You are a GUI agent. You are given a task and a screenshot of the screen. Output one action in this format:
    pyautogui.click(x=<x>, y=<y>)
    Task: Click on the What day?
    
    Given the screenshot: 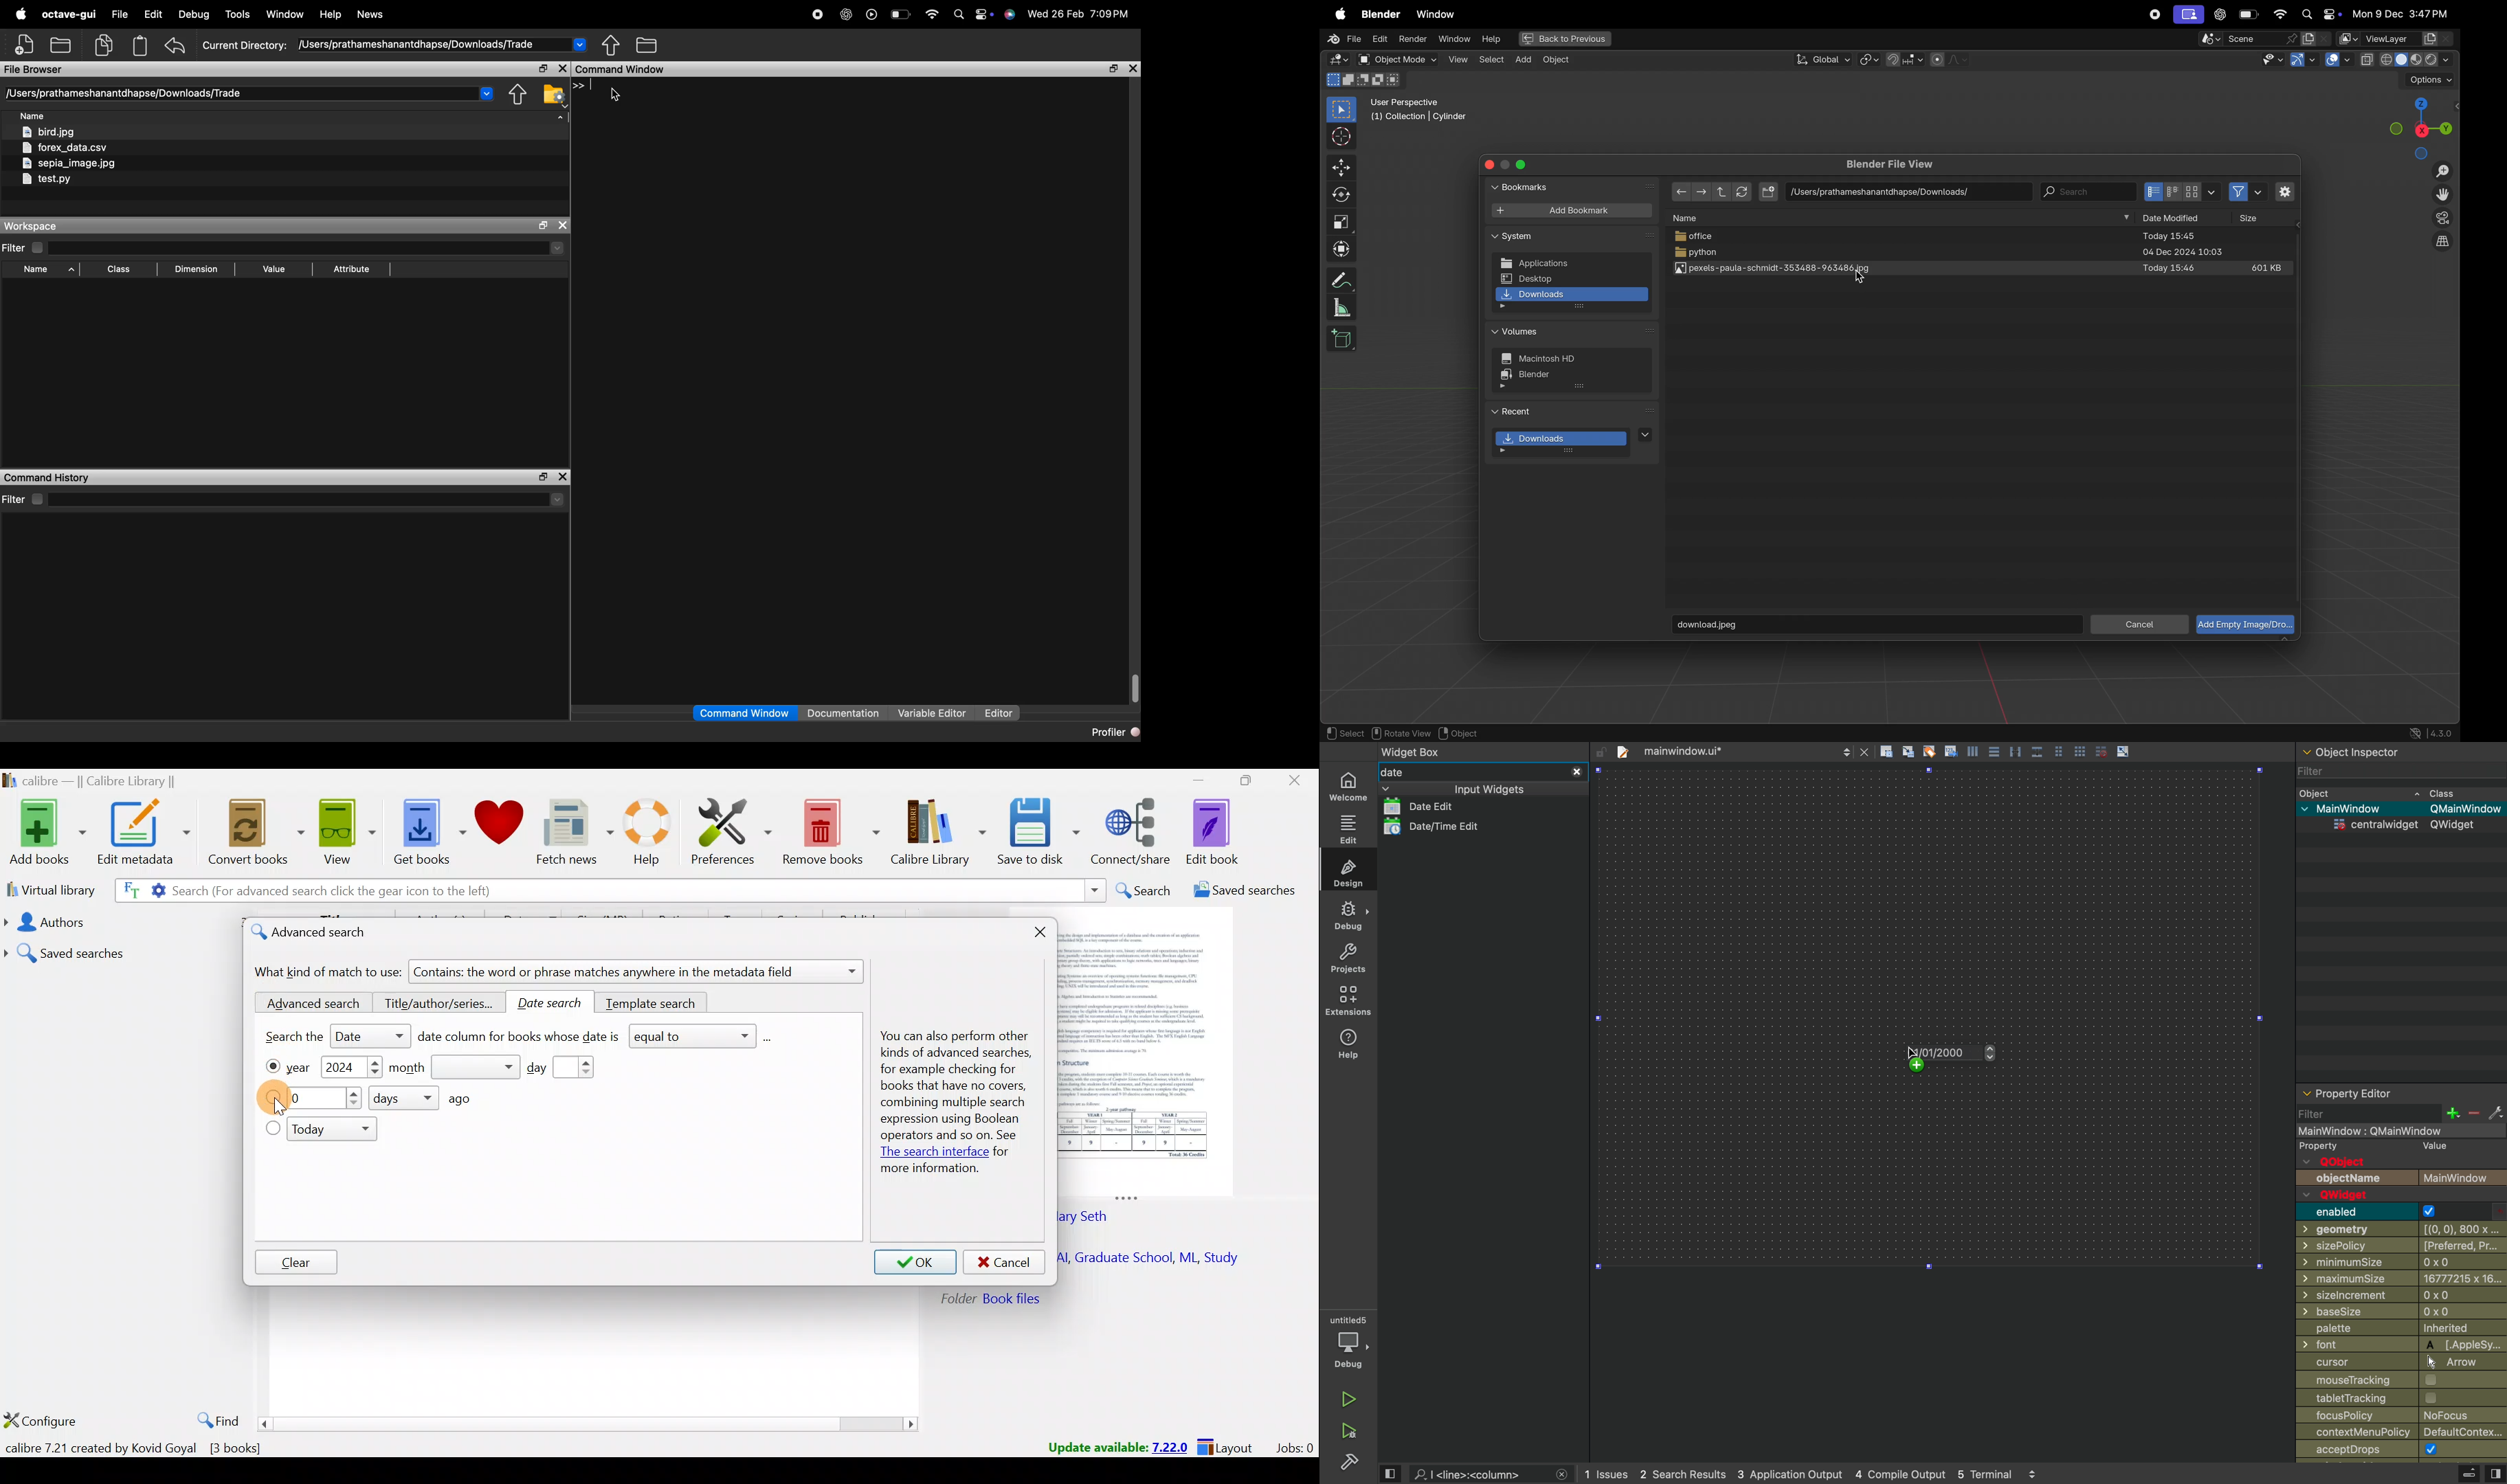 What is the action you would take?
    pyautogui.click(x=271, y=1097)
    